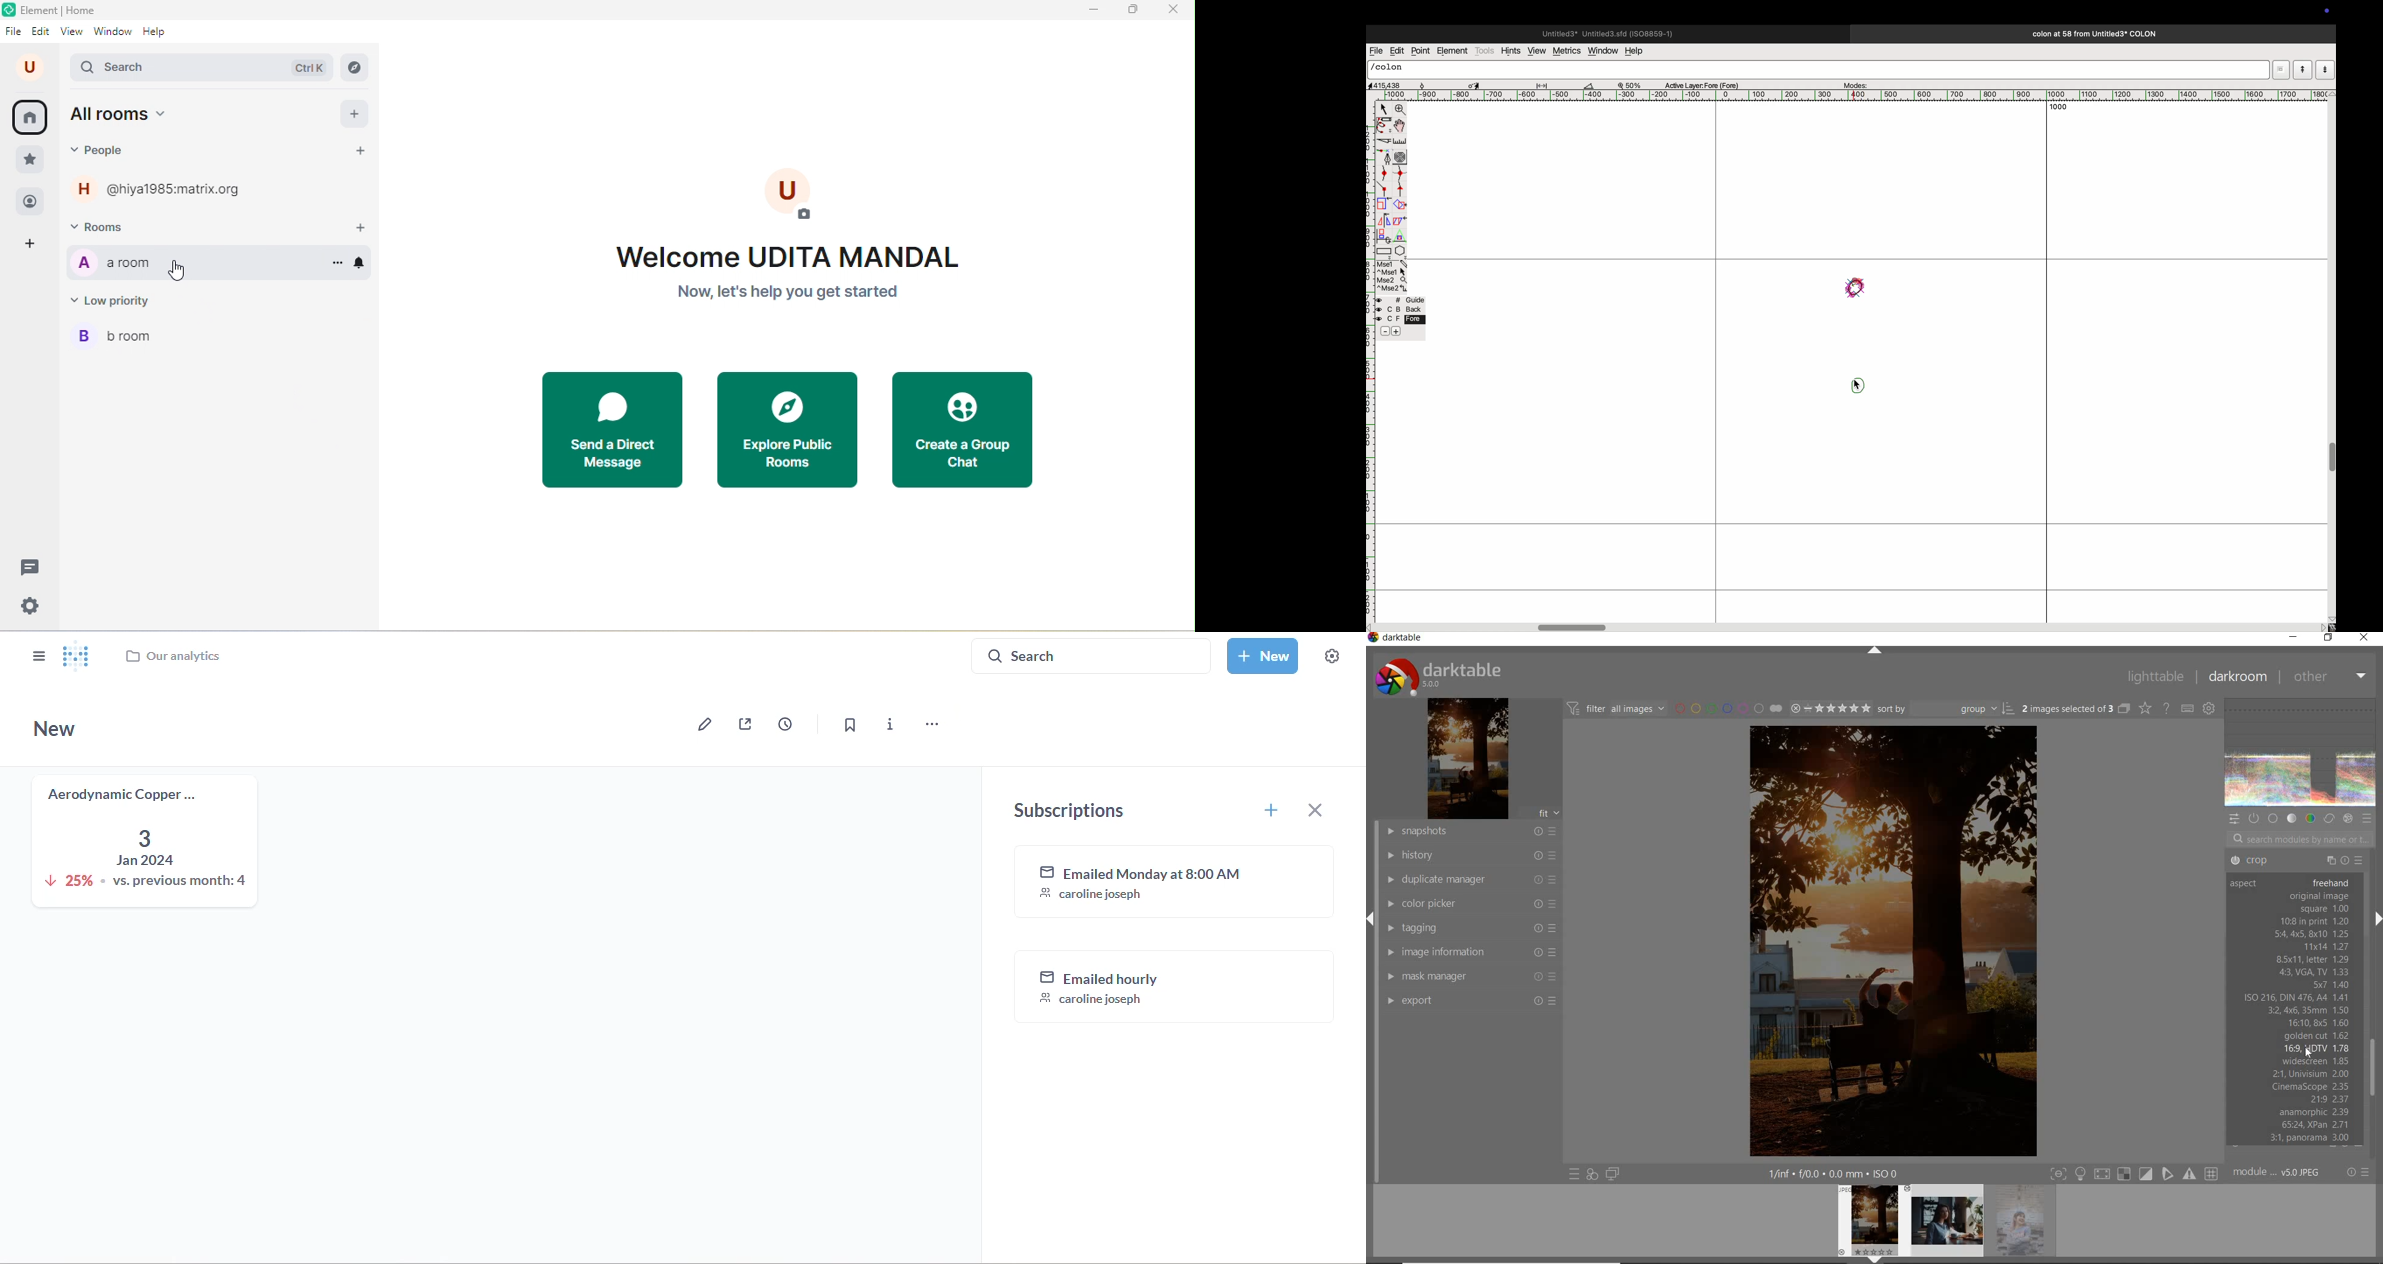  I want to click on b room, so click(119, 334).